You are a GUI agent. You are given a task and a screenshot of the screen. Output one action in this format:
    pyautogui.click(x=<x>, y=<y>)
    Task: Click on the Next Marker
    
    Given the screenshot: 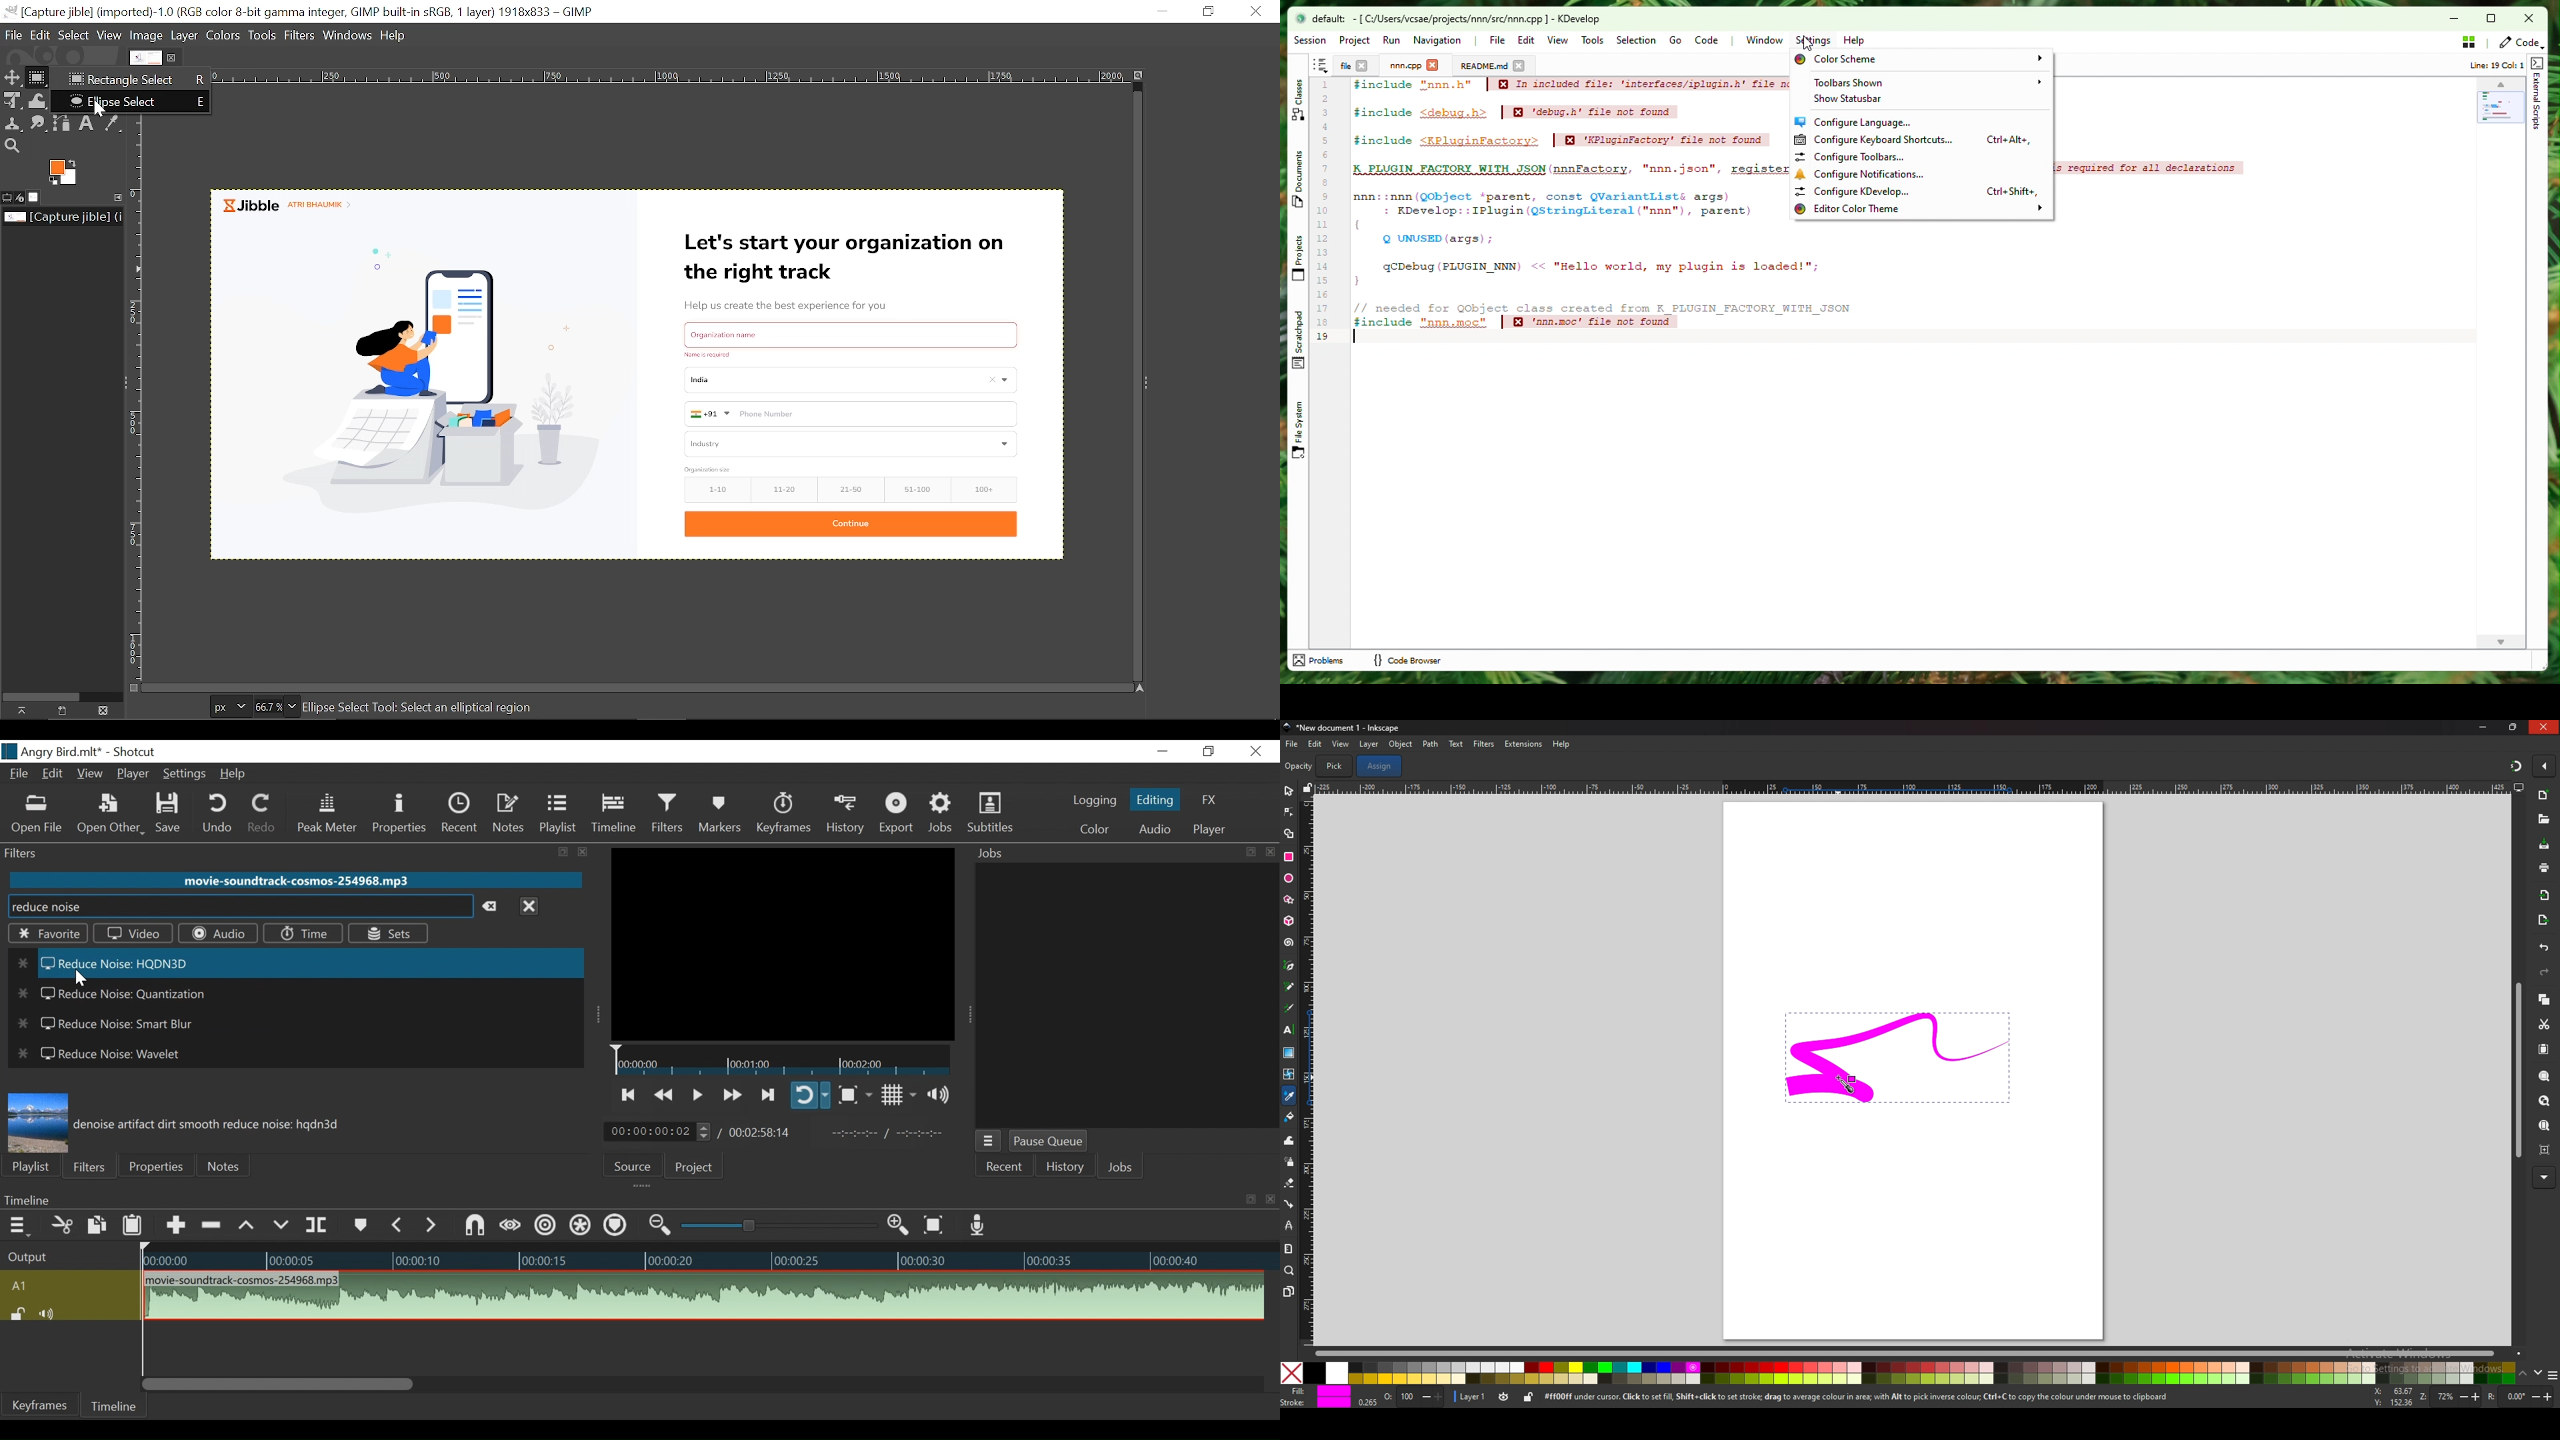 What is the action you would take?
    pyautogui.click(x=433, y=1225)
    